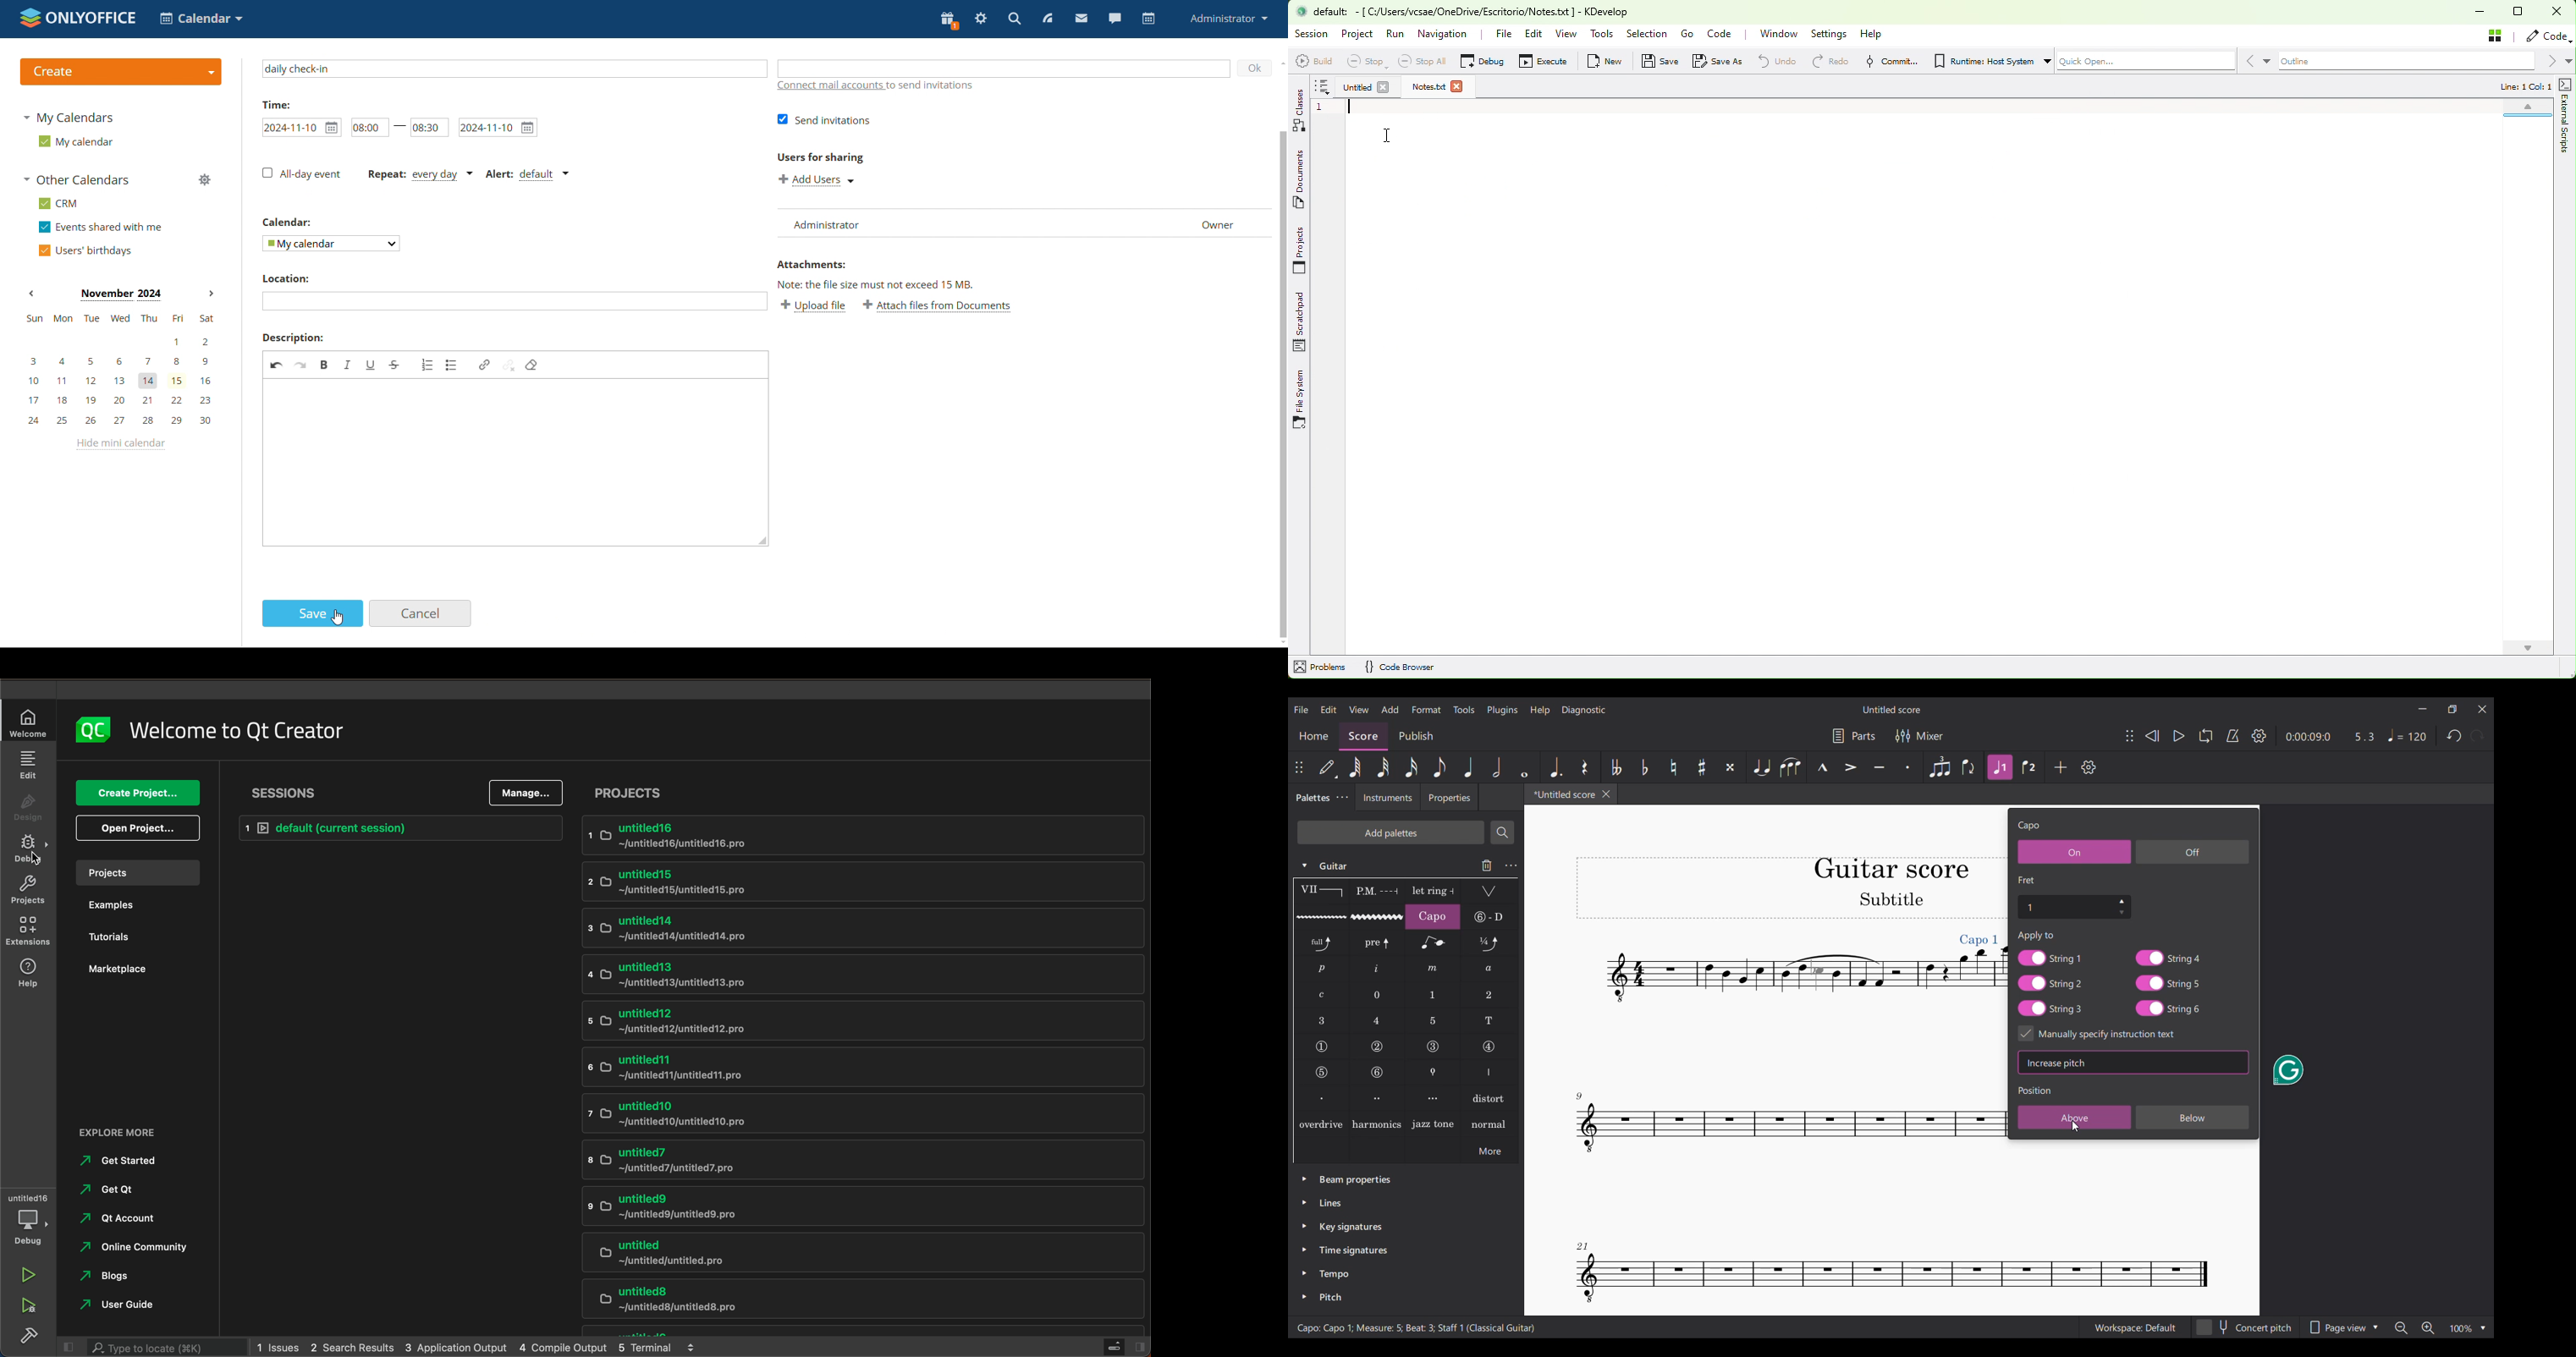 This screenshot has height=1372, width=2576. I want to click on Description of current selection, so click(1417, 1327).